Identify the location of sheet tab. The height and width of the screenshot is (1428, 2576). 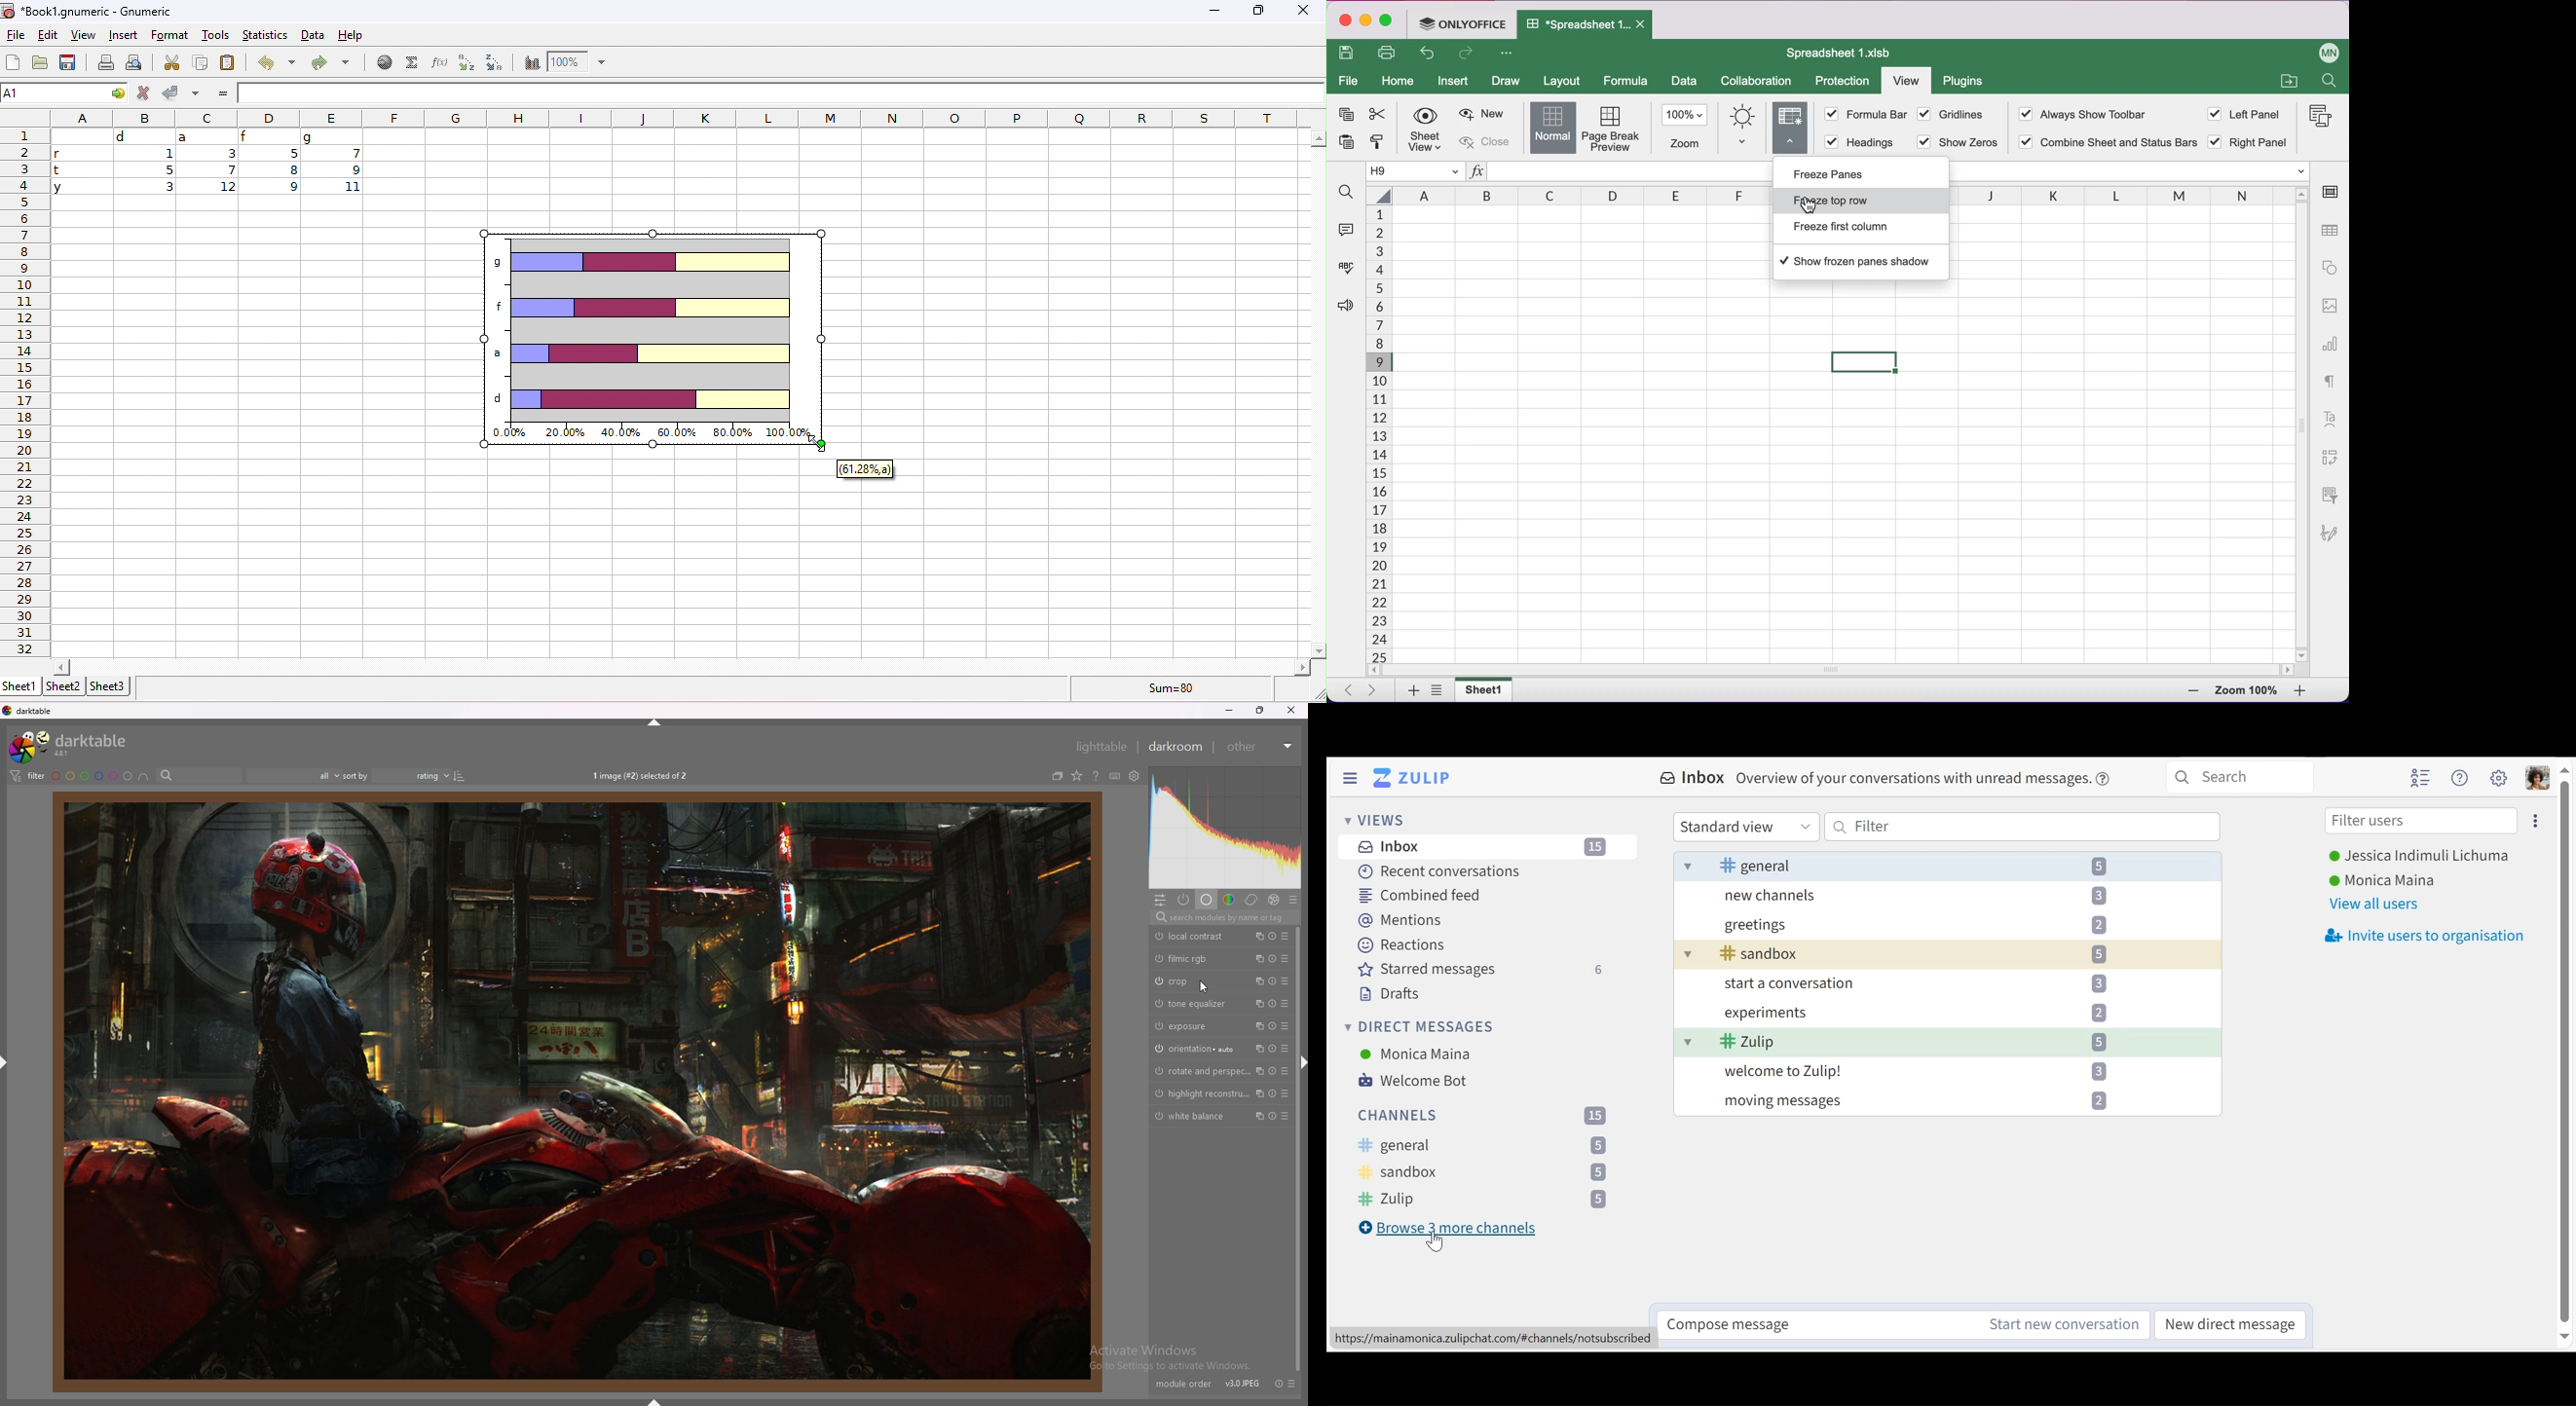
(1488, 690).